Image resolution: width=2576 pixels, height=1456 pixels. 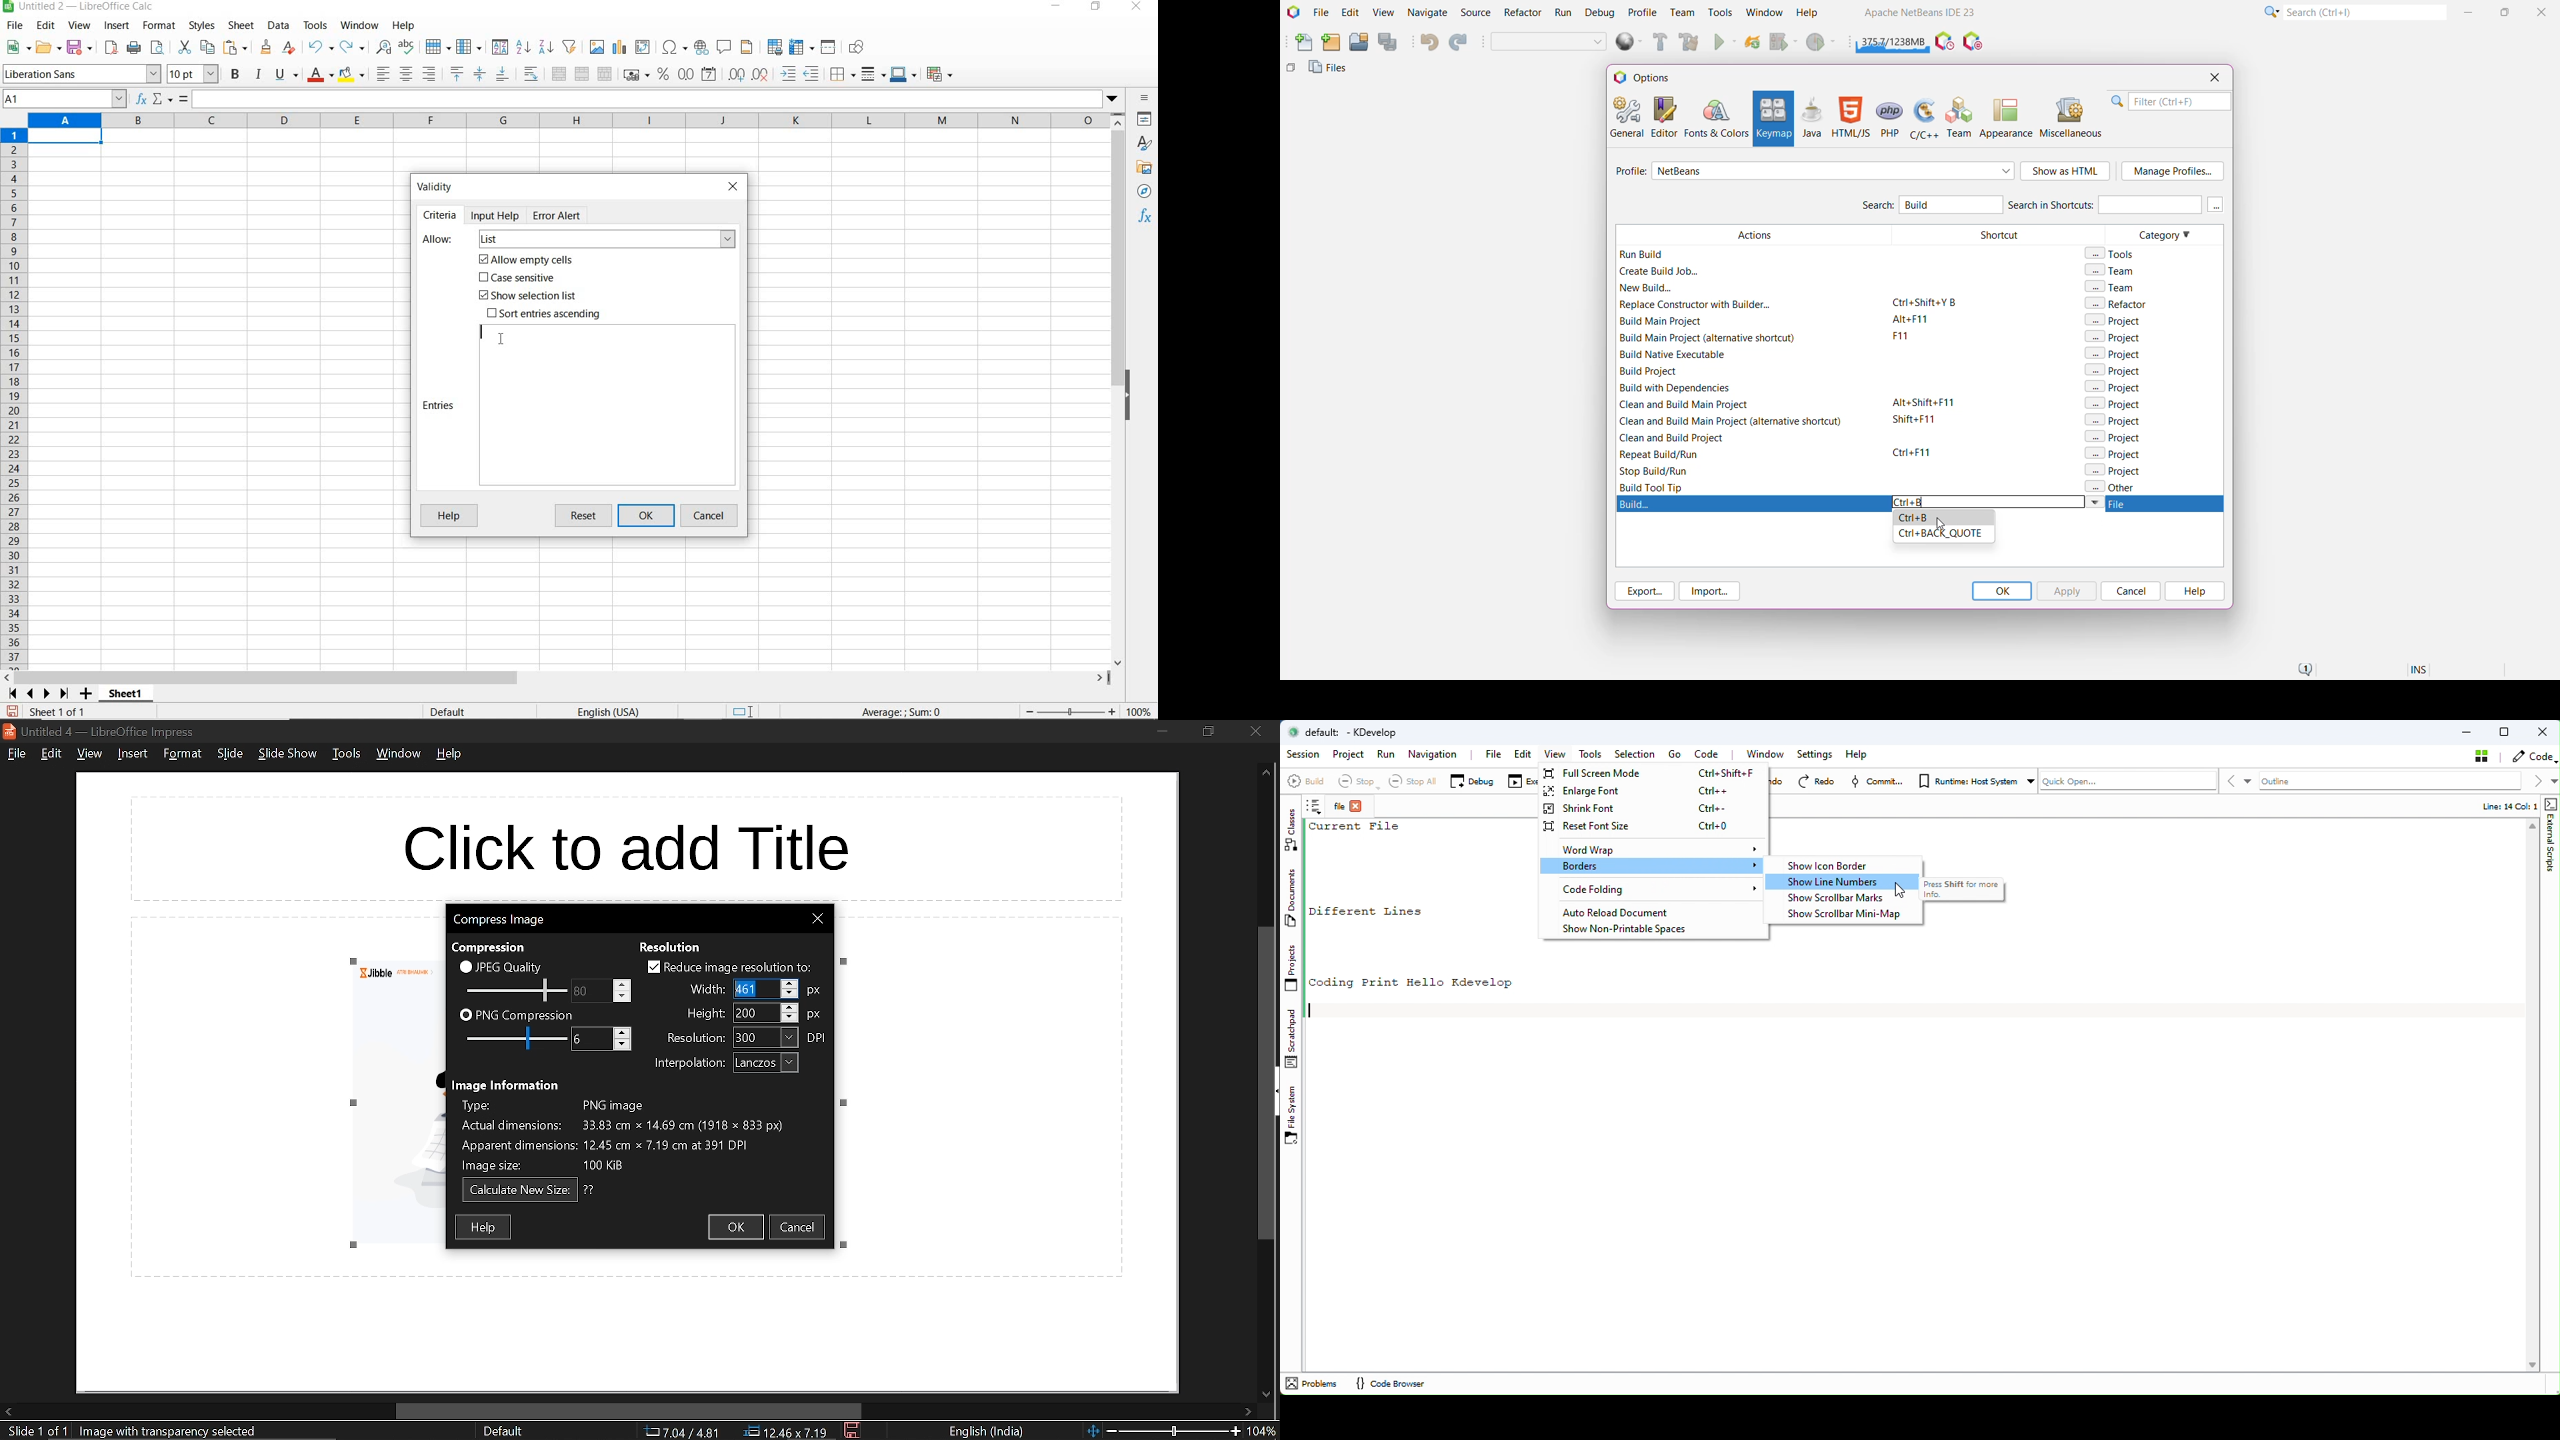 I want to click on minimize, so click(x=1162, y=731).